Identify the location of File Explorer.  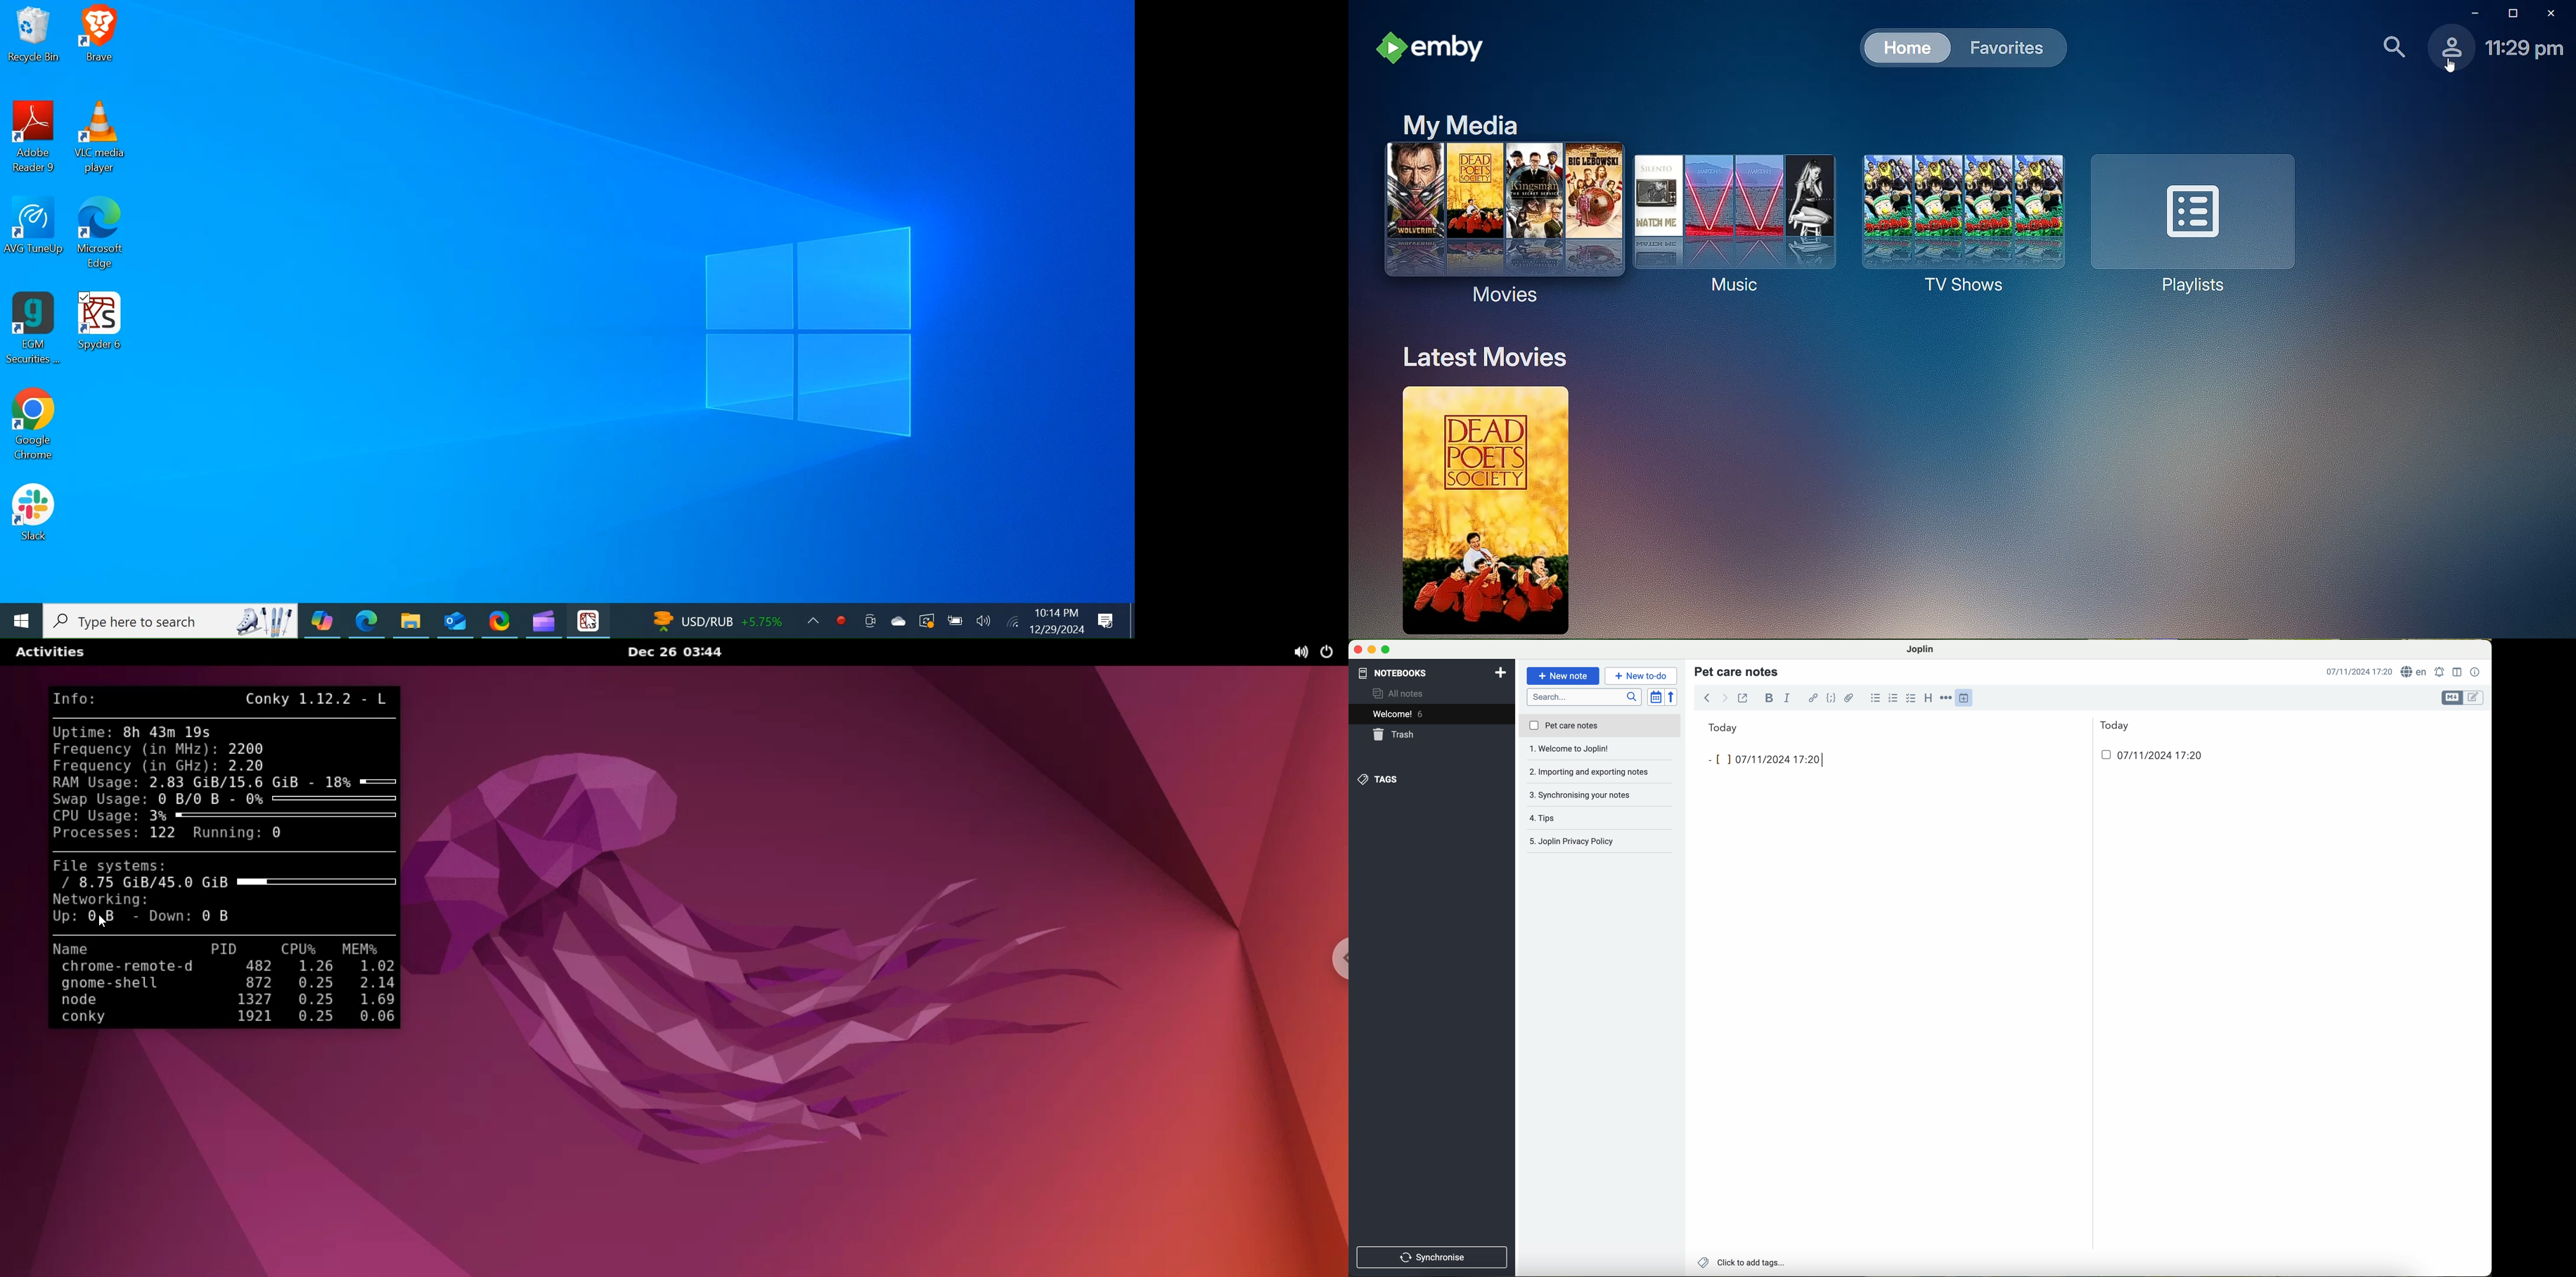
(412, 621).